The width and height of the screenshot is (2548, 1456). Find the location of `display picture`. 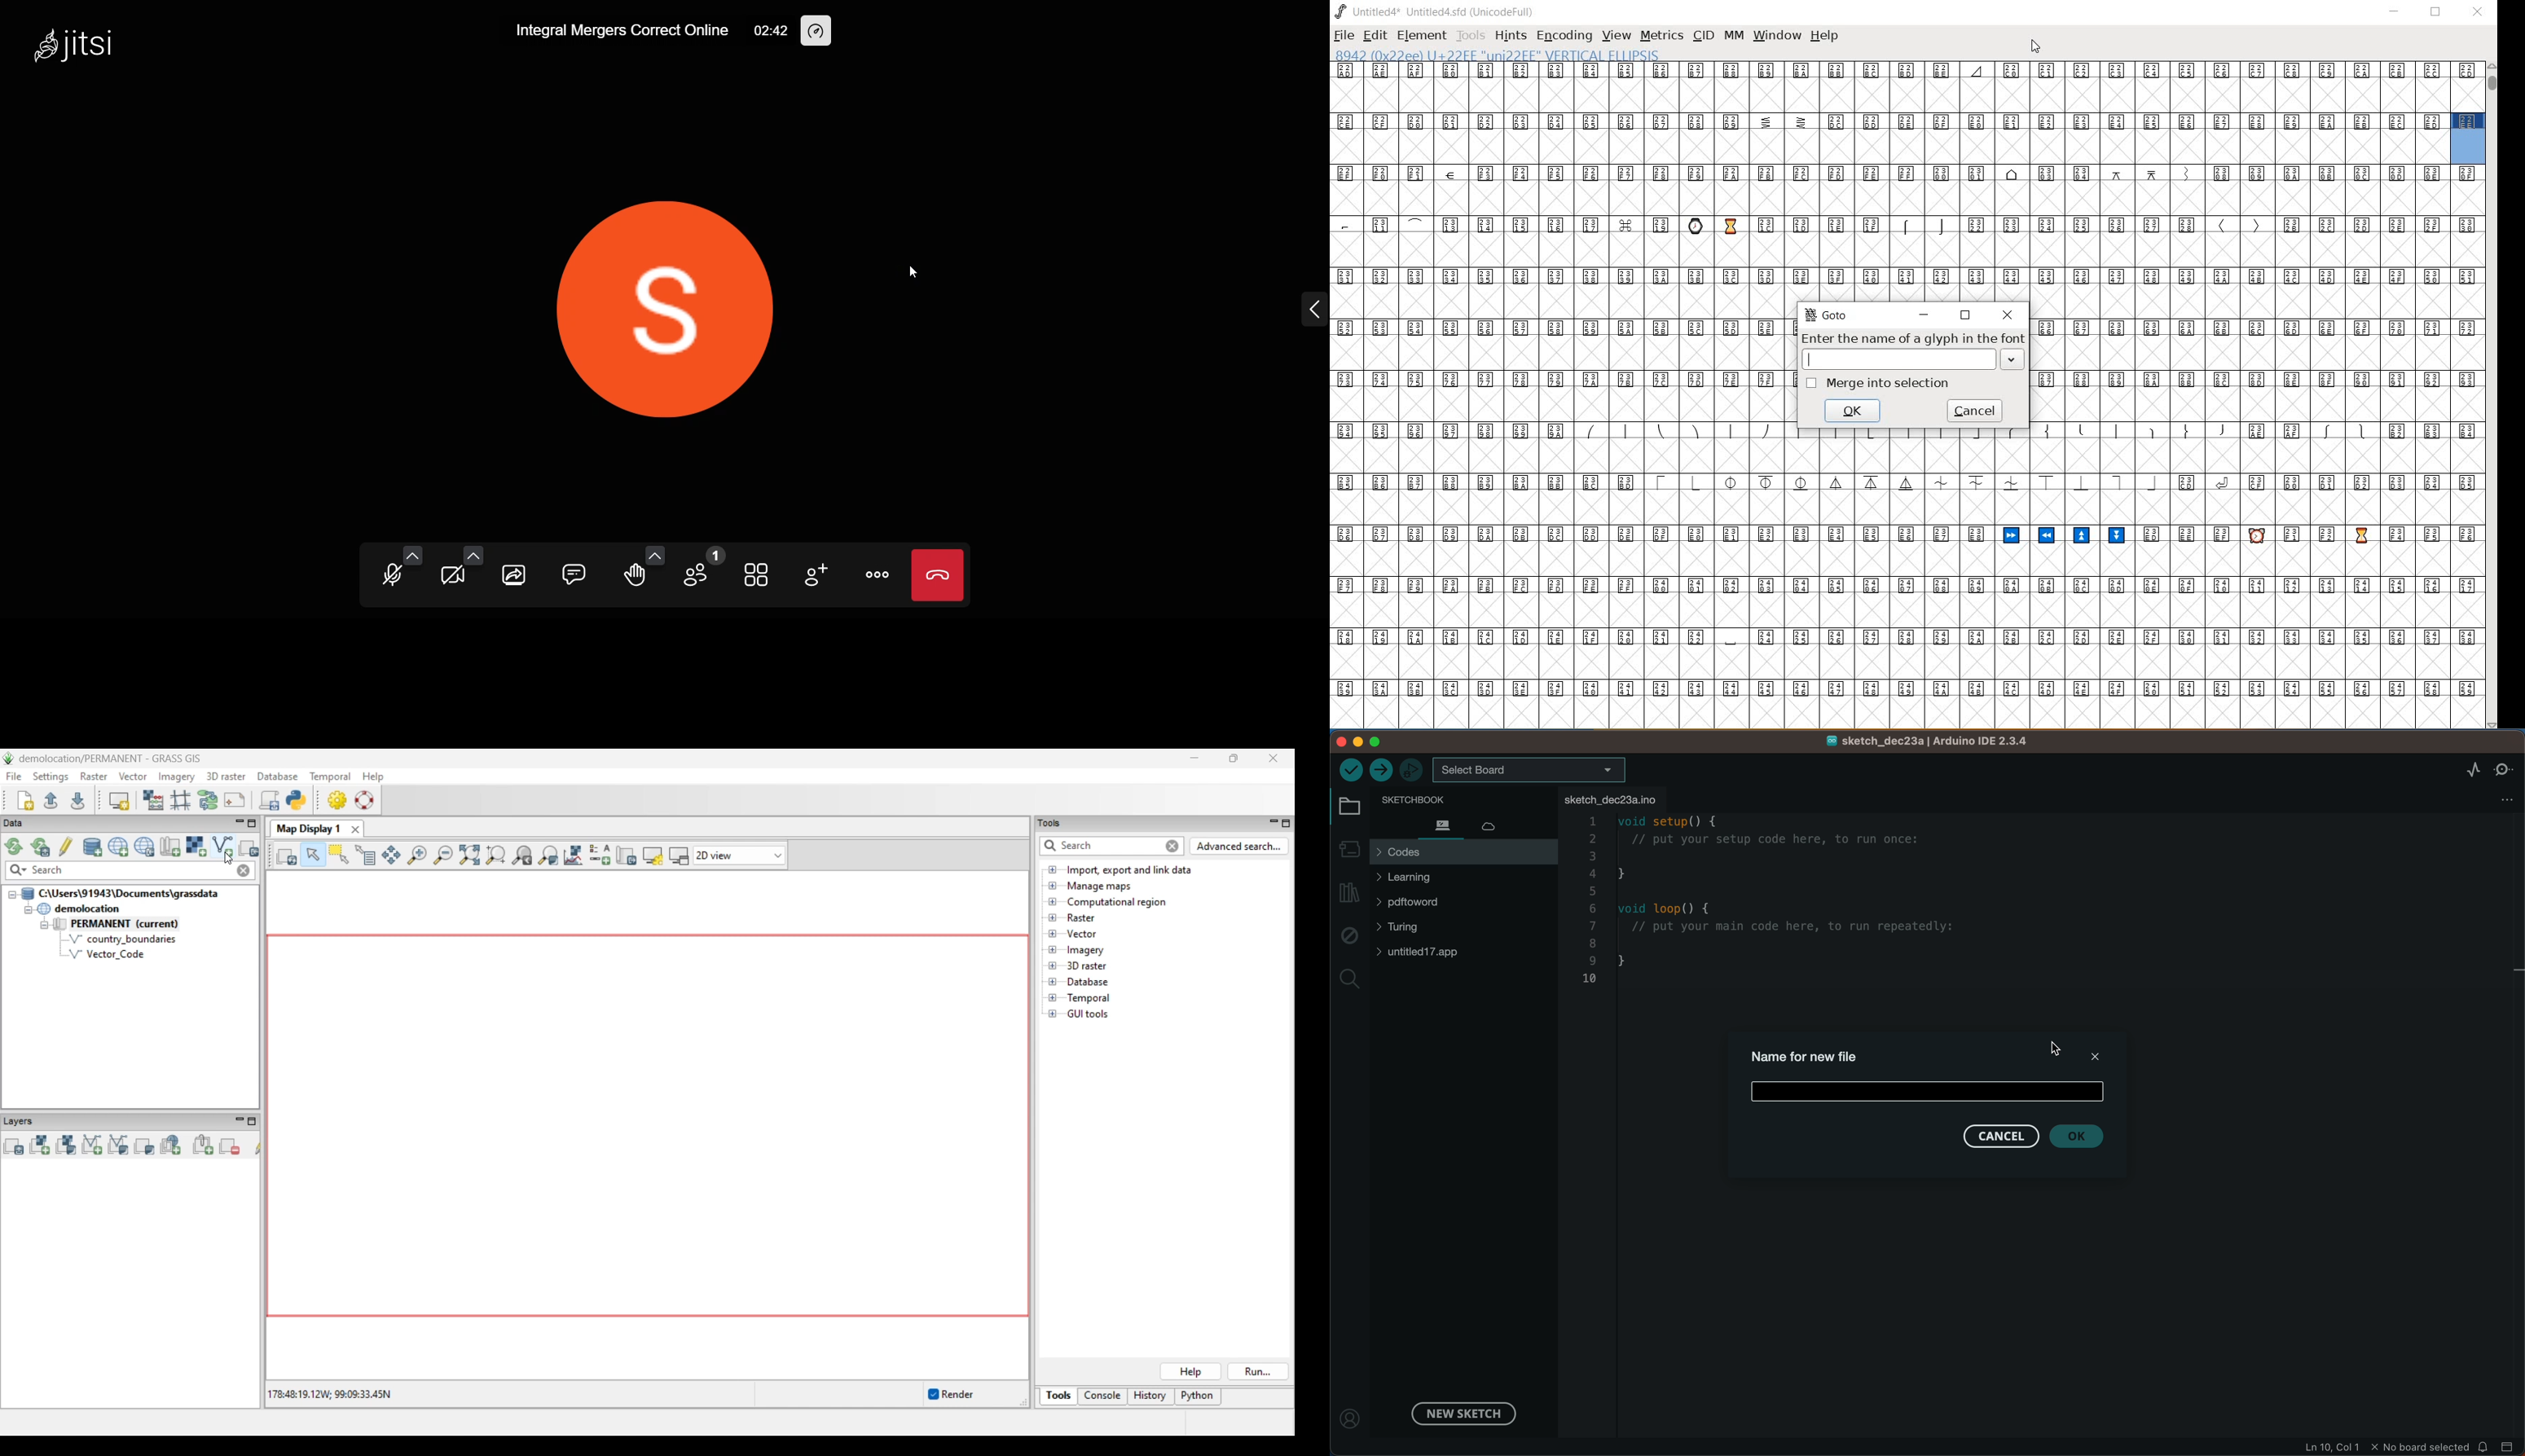

display picture is located at coordinates (662, 298).